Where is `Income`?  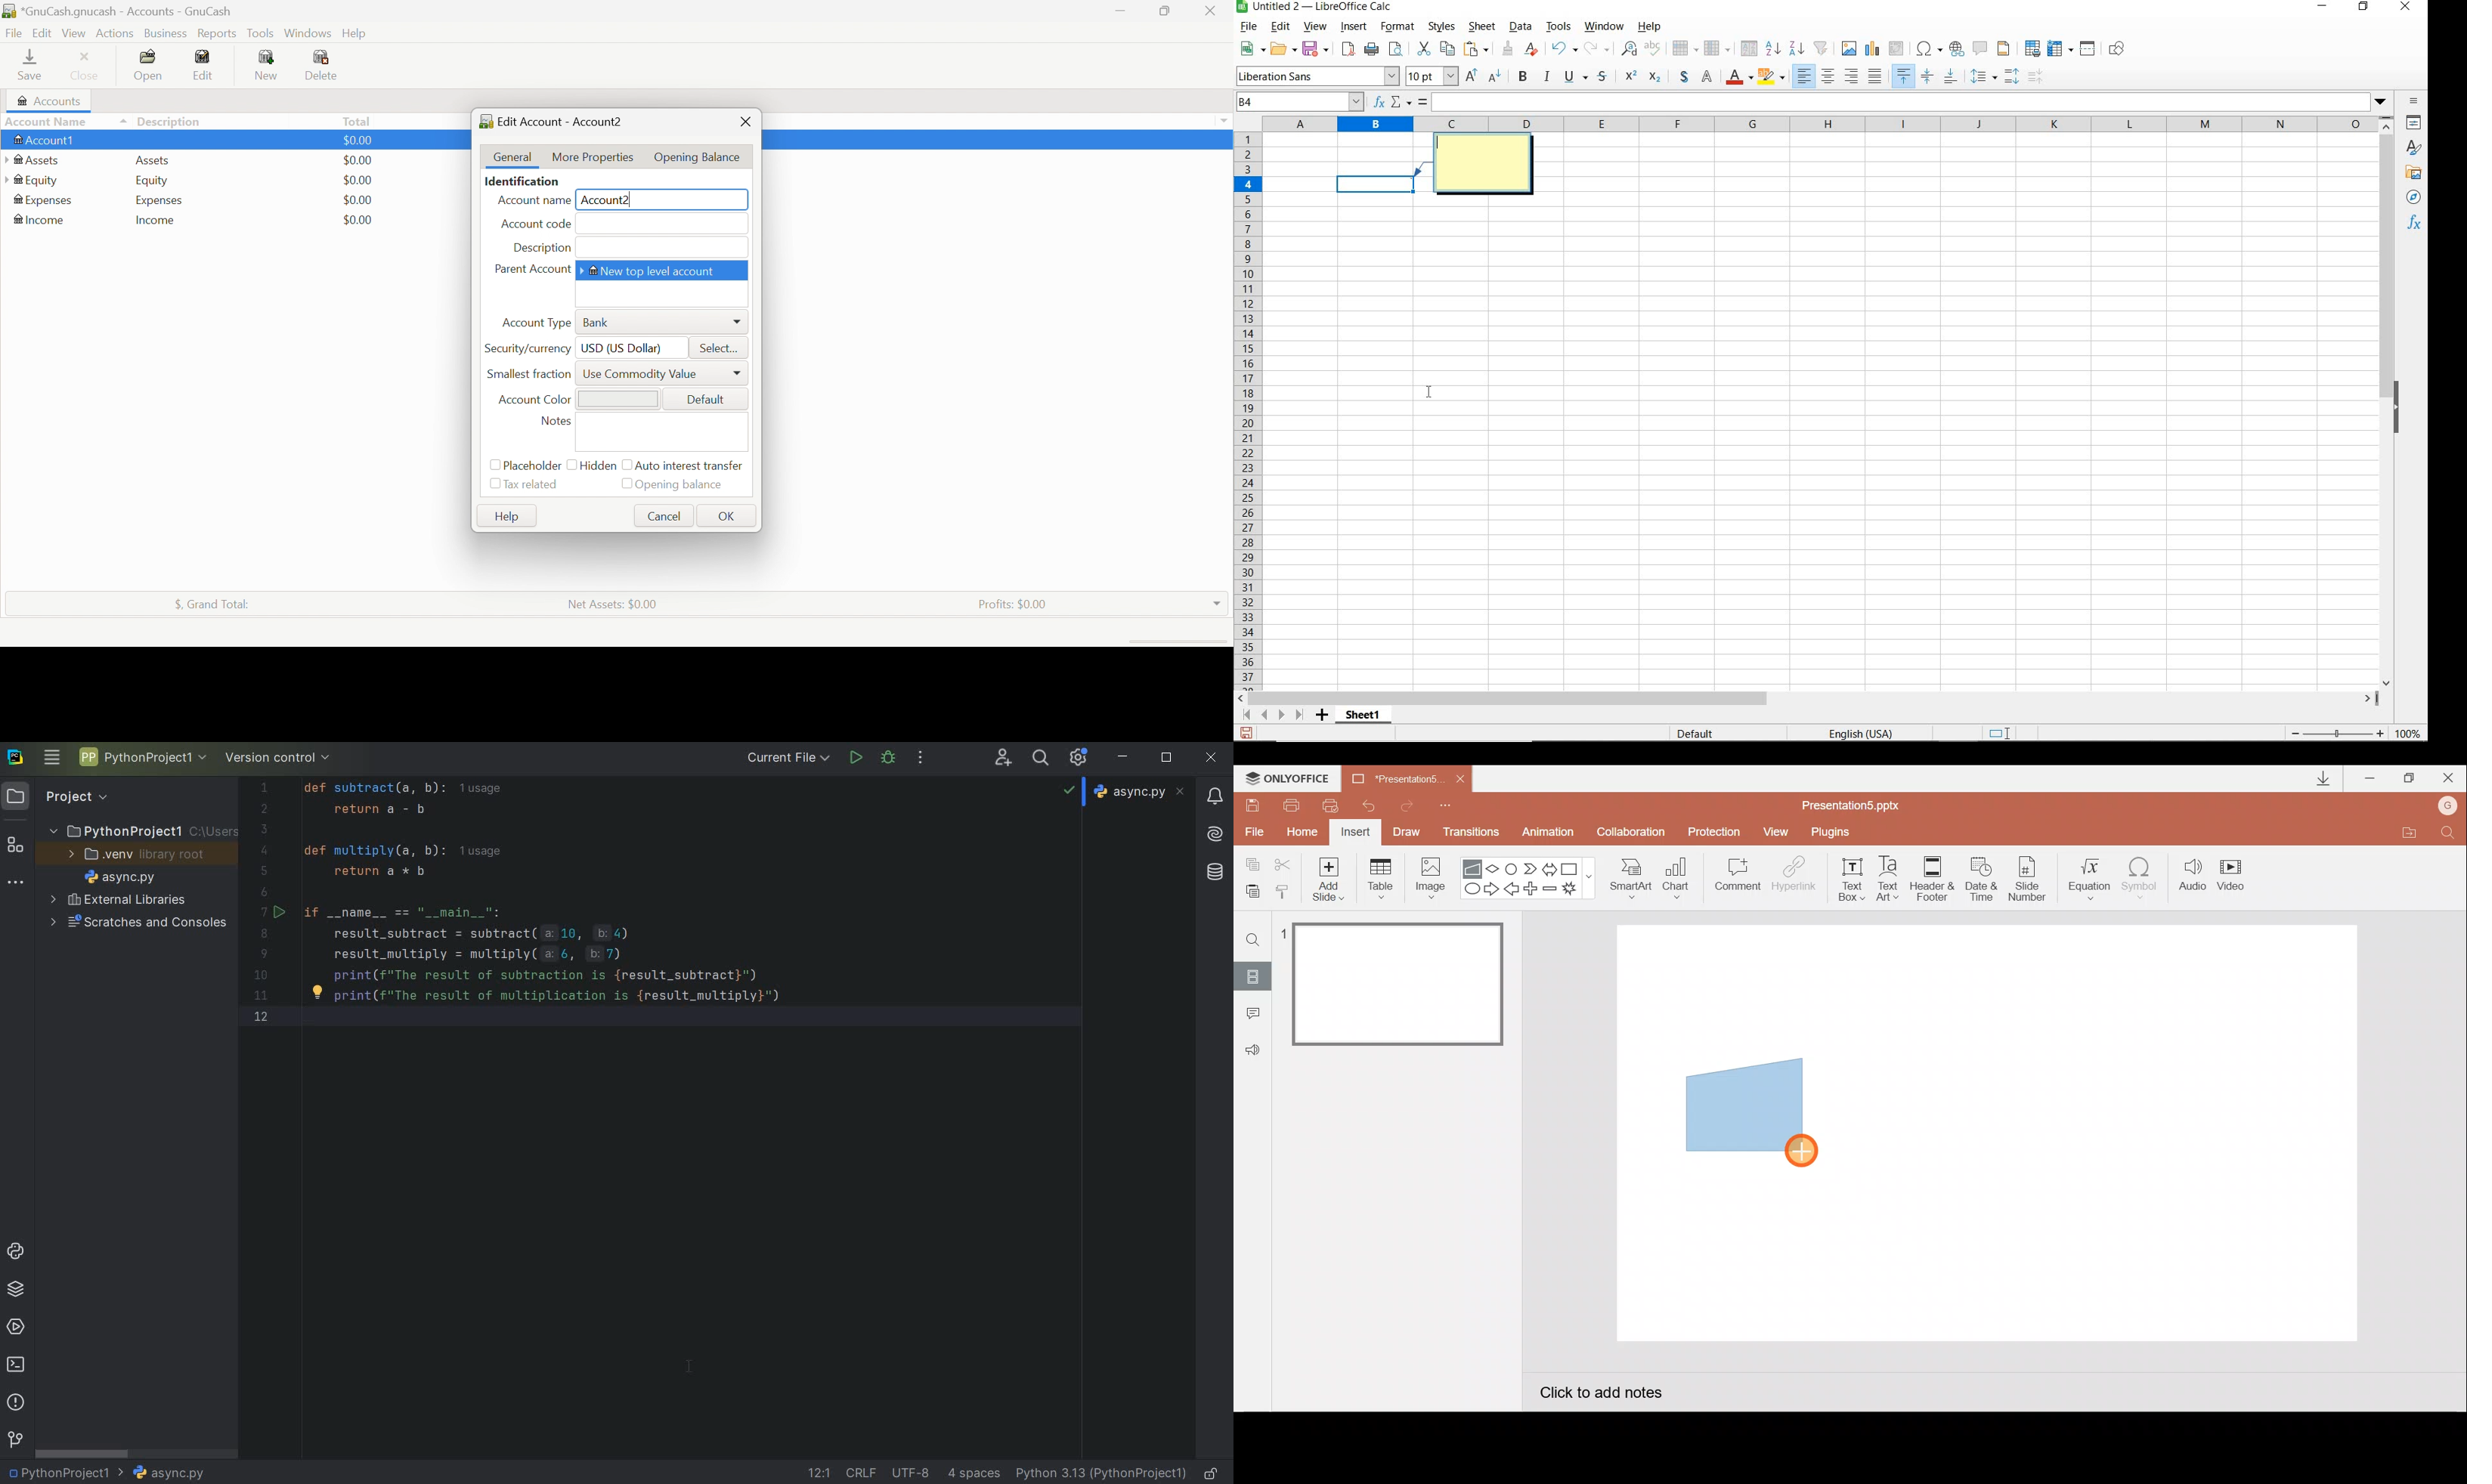 Income is located at coordinates (156, 222).